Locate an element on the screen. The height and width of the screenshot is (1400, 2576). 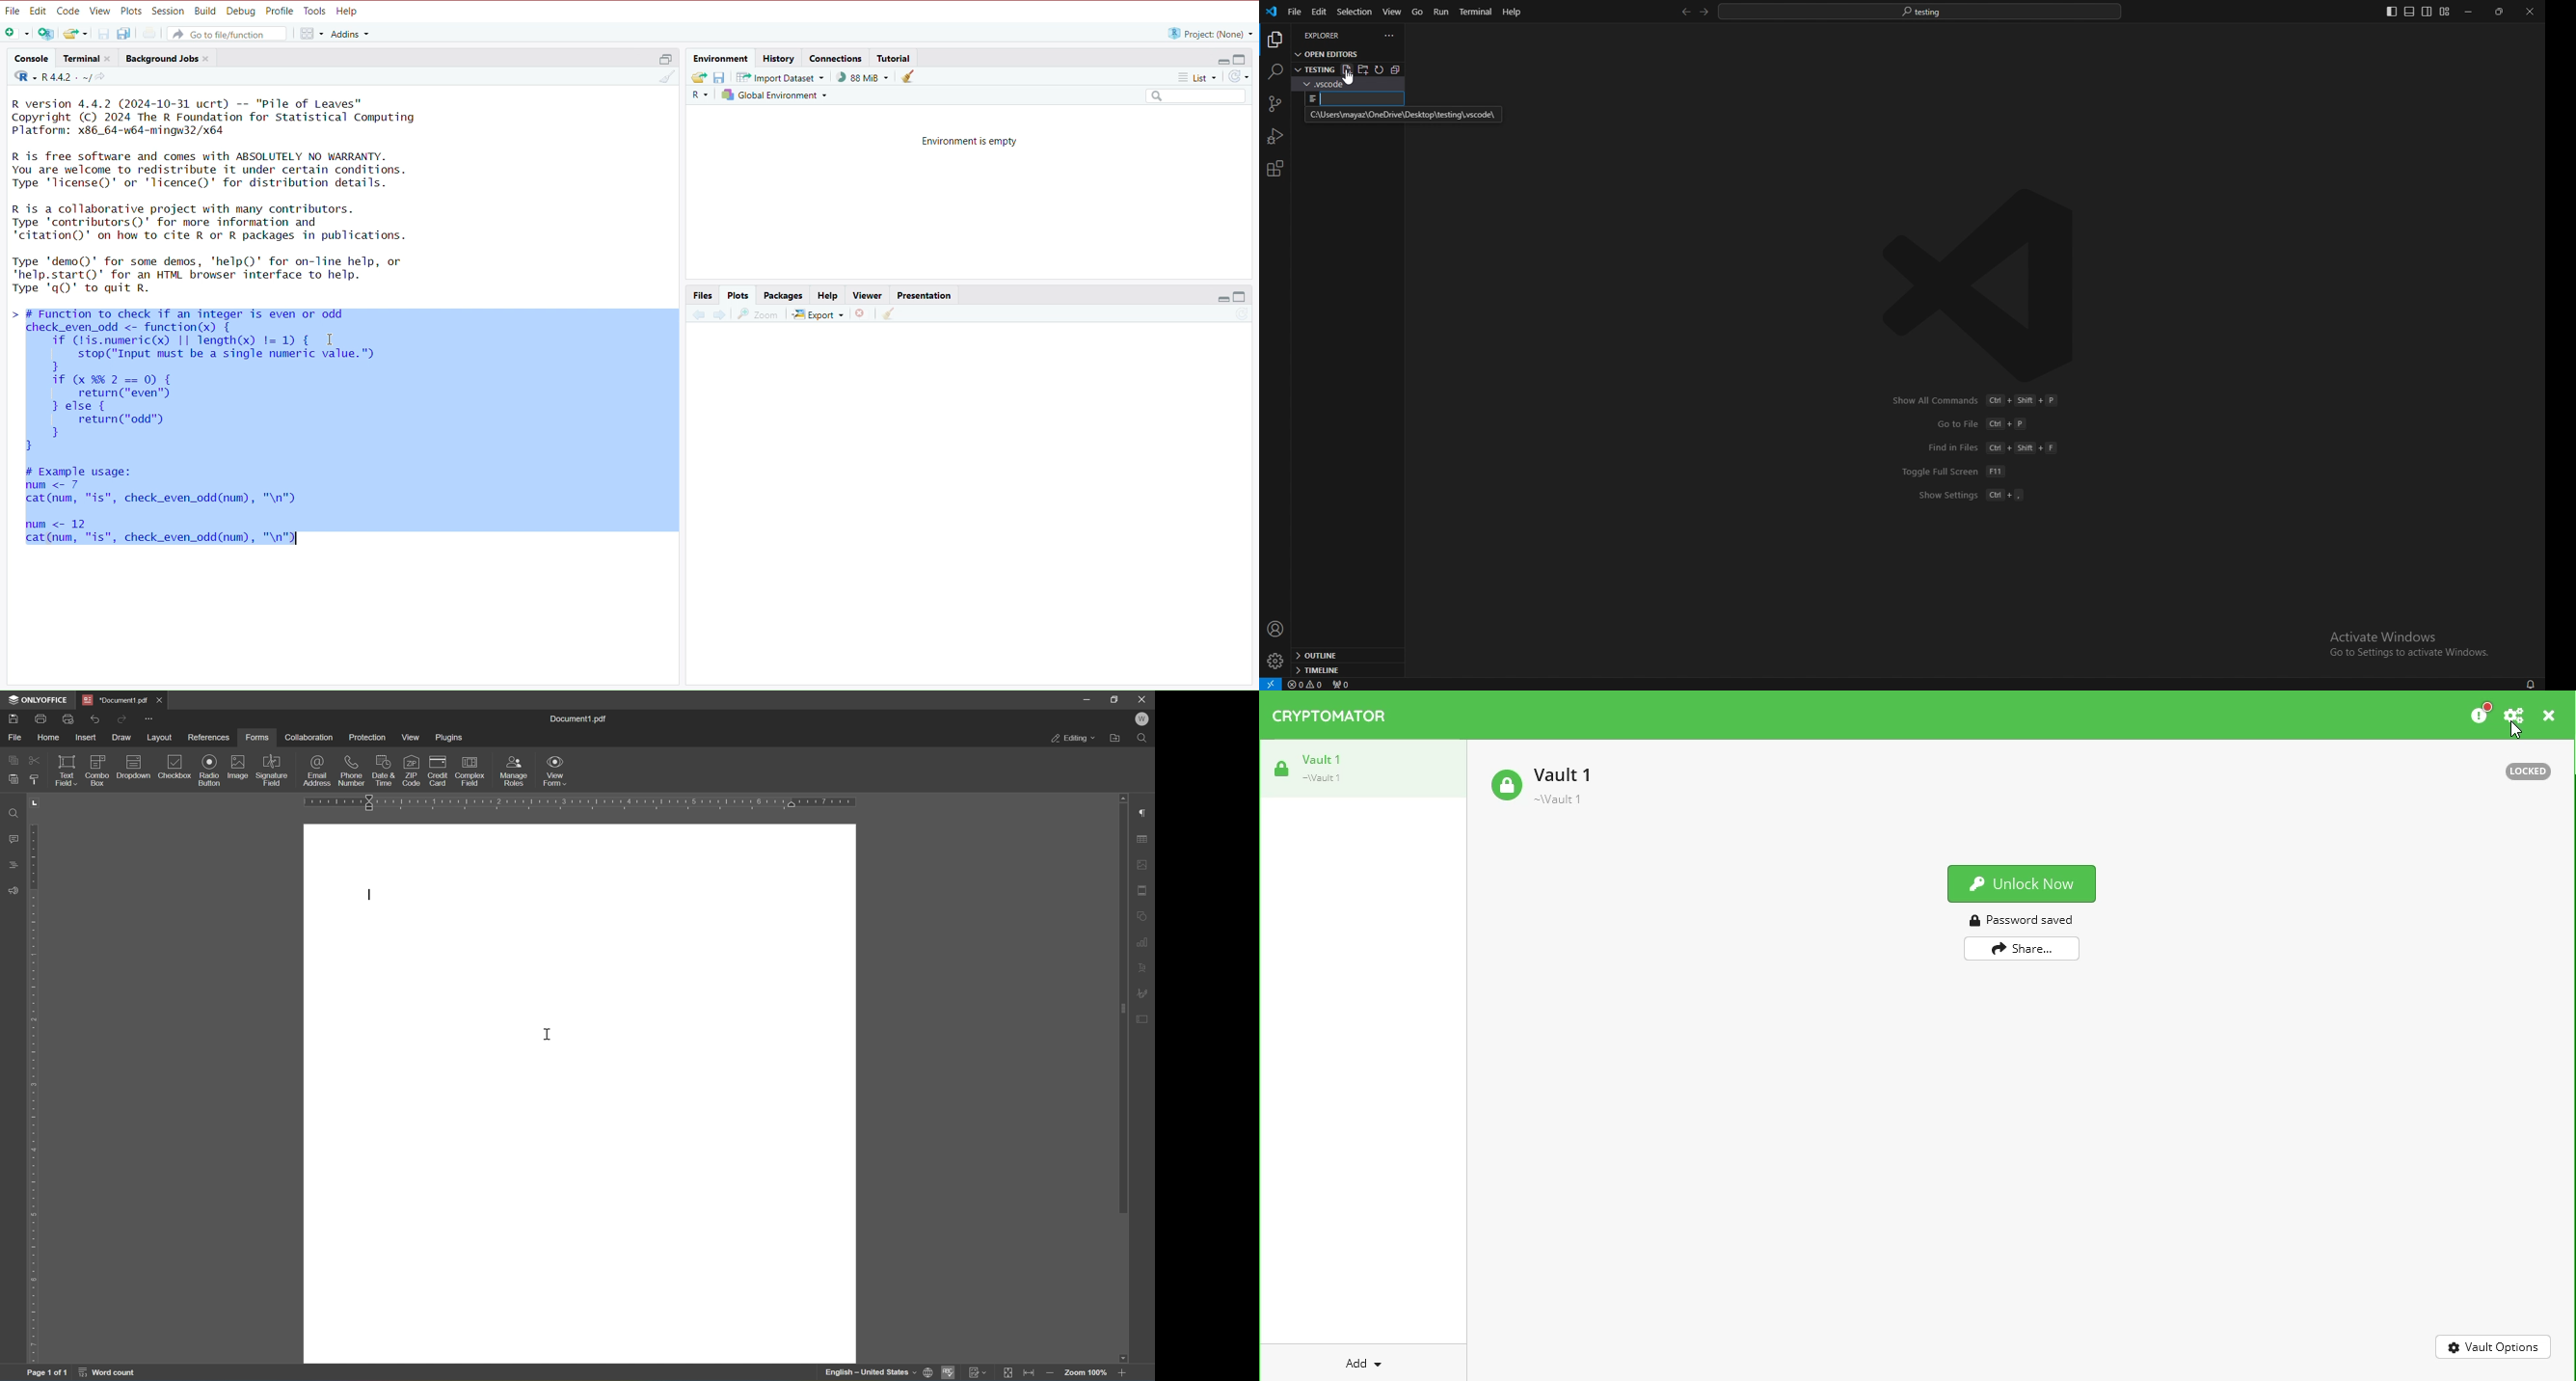
addins is located at coordinates (351, 33).